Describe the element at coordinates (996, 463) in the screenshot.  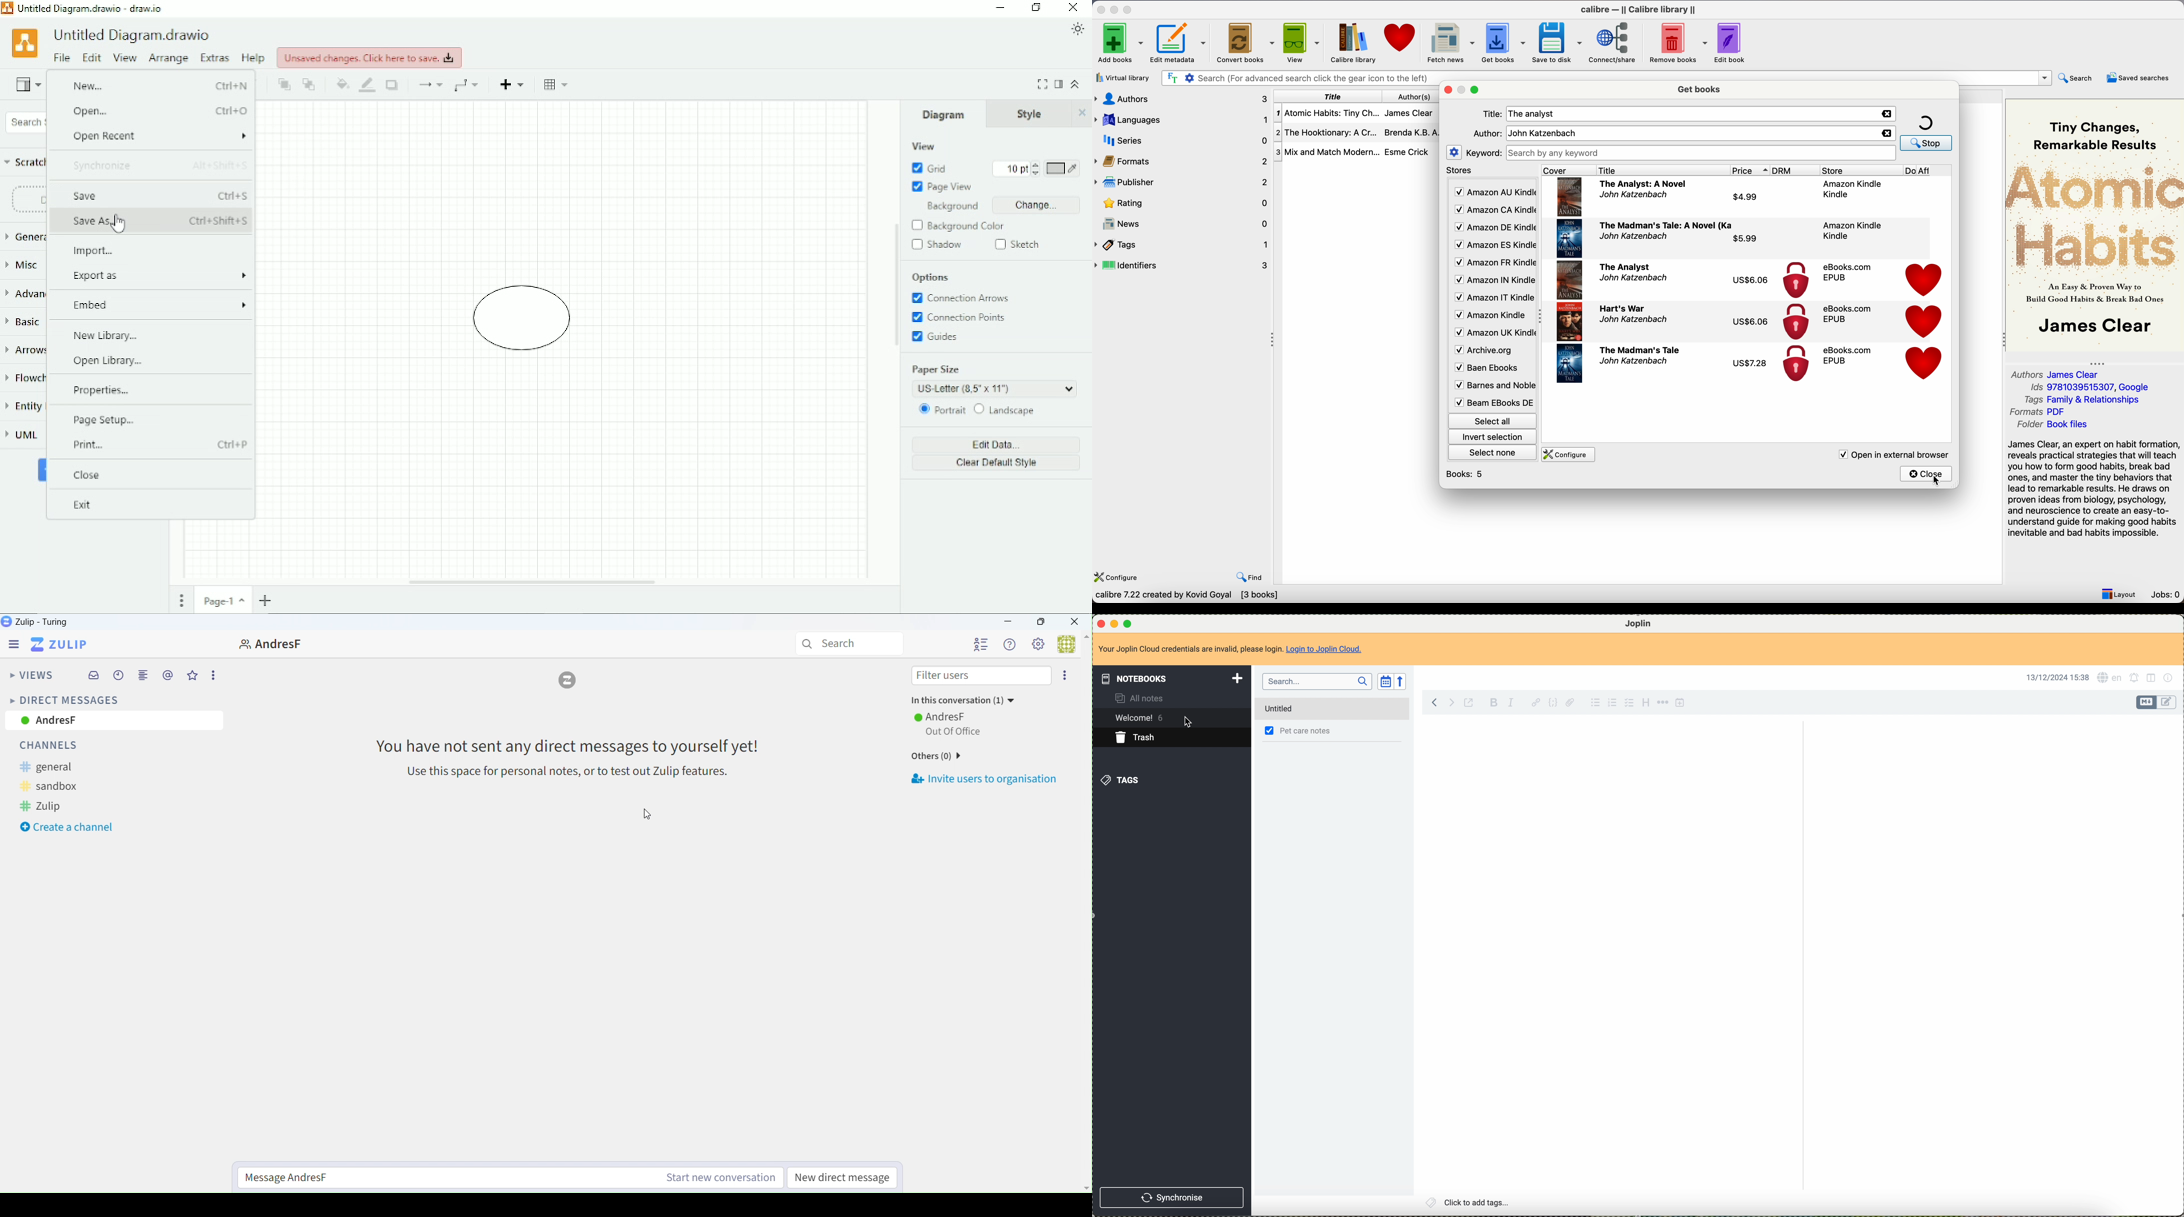
I see `Clear Default Style` at that location.